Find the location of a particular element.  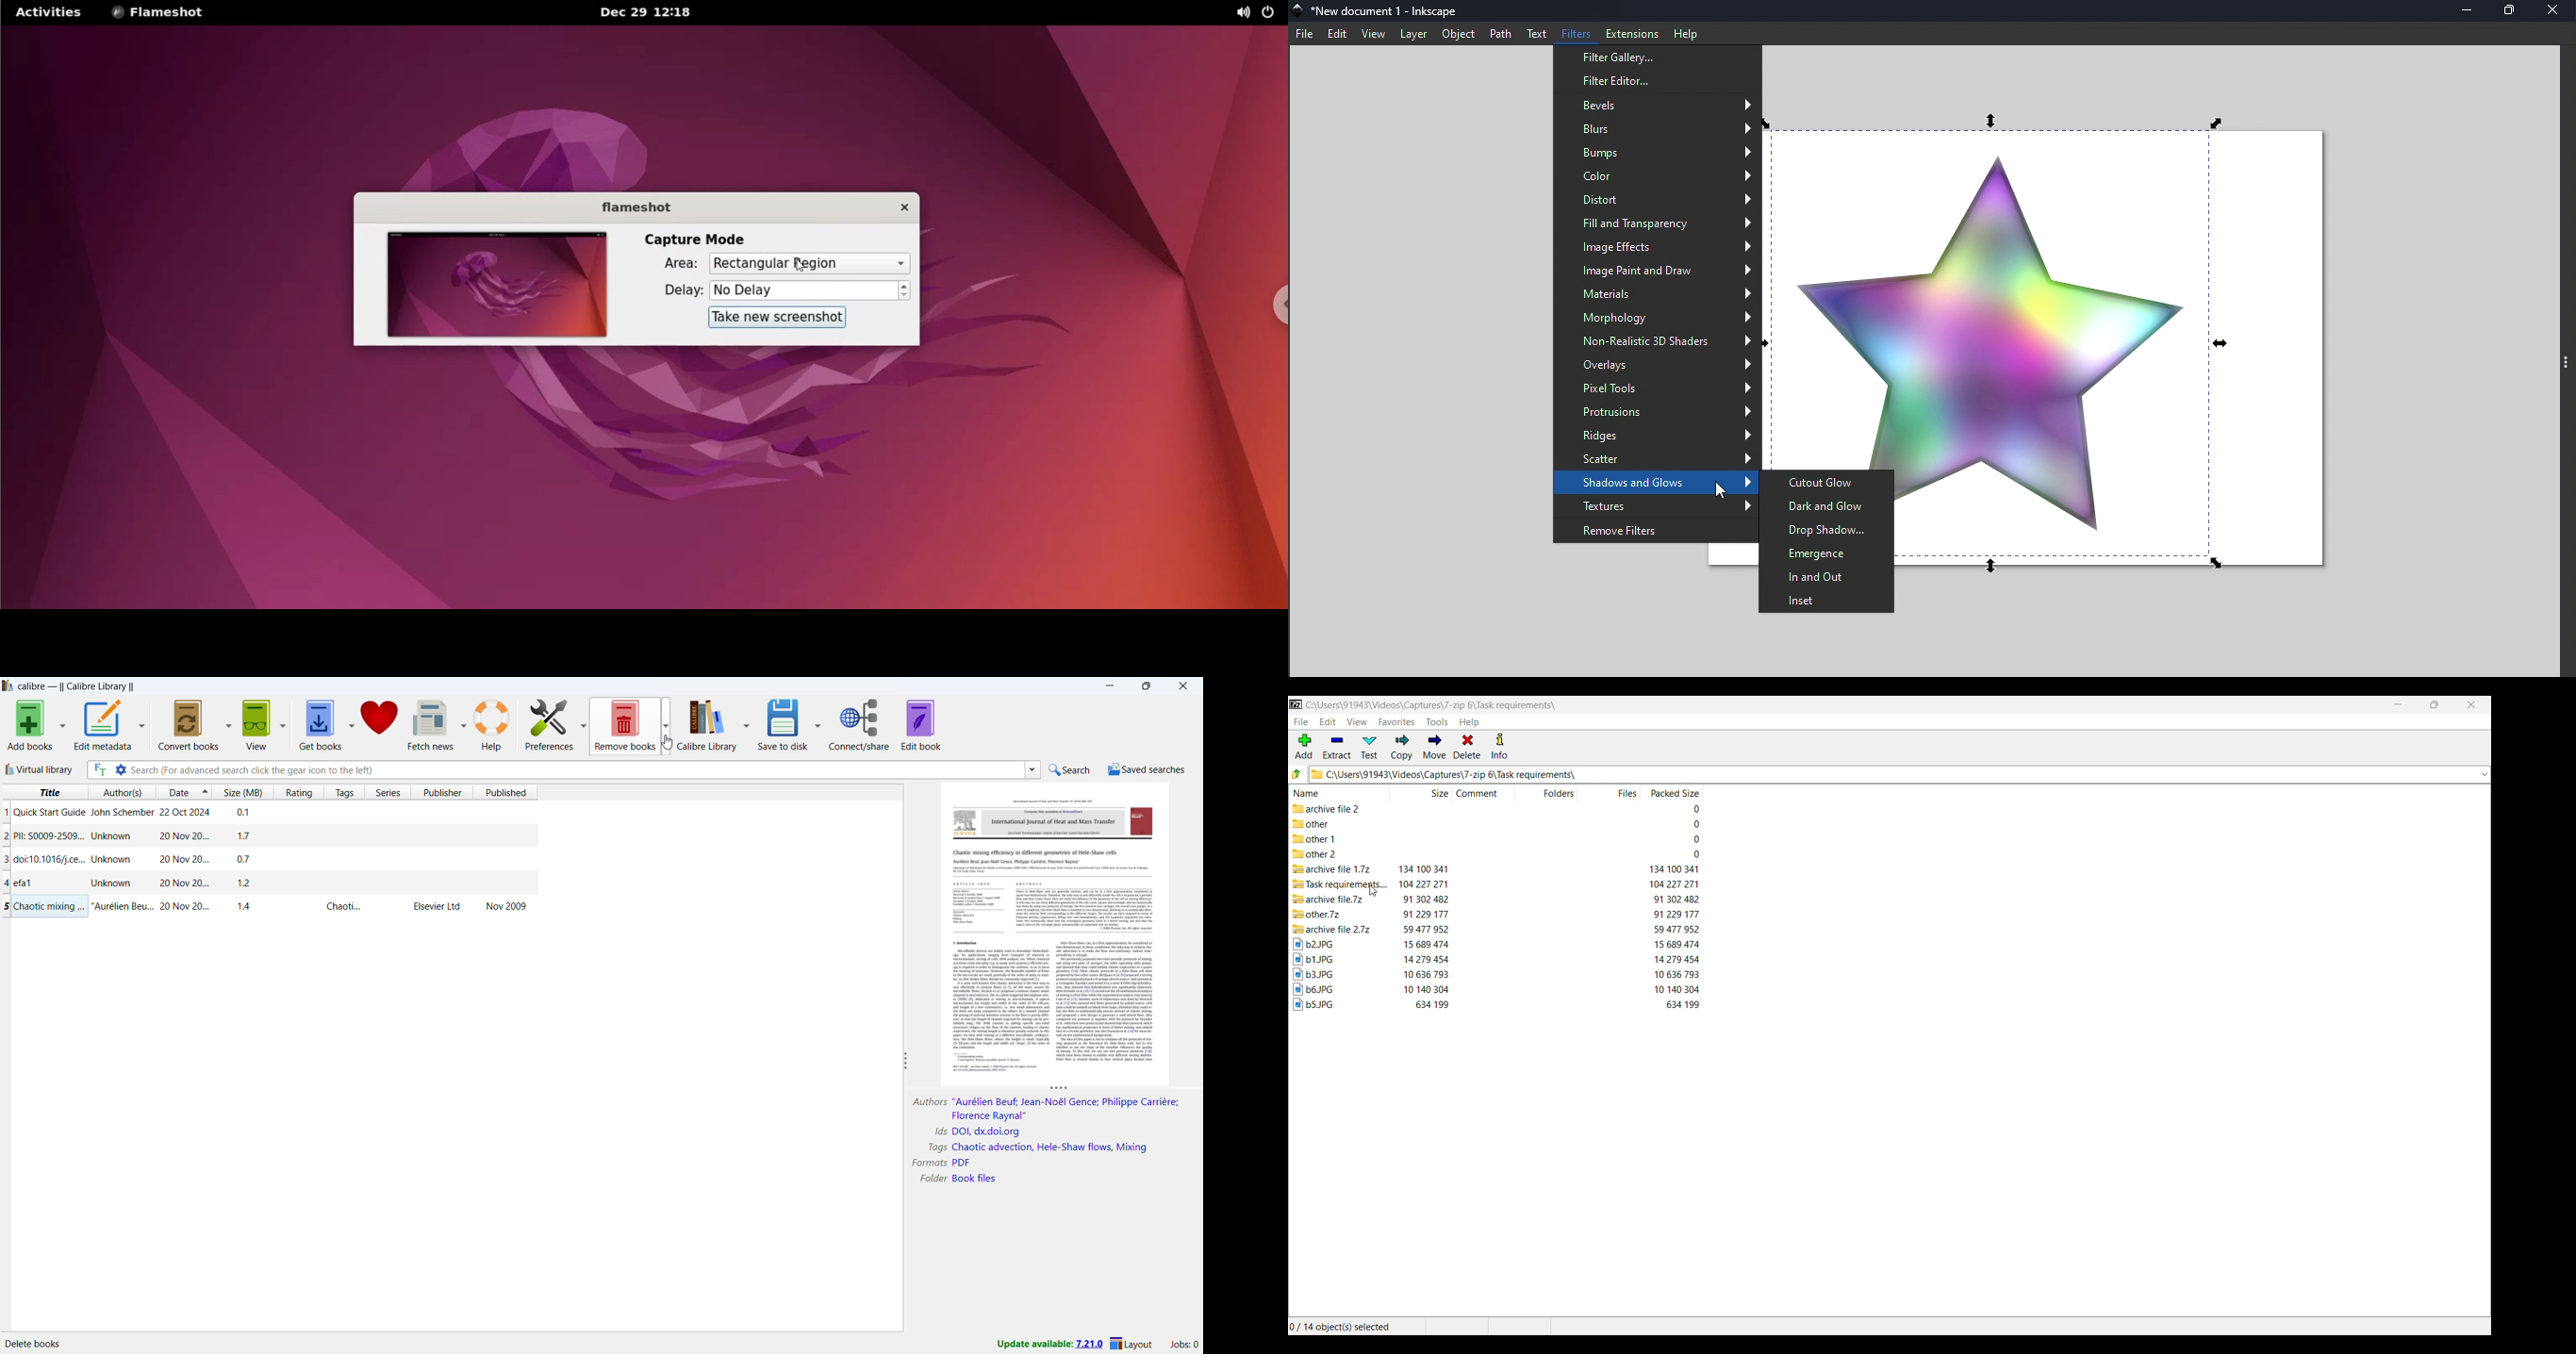

Date and time Dec 29 12:18 is located at coordinates (647, 13).